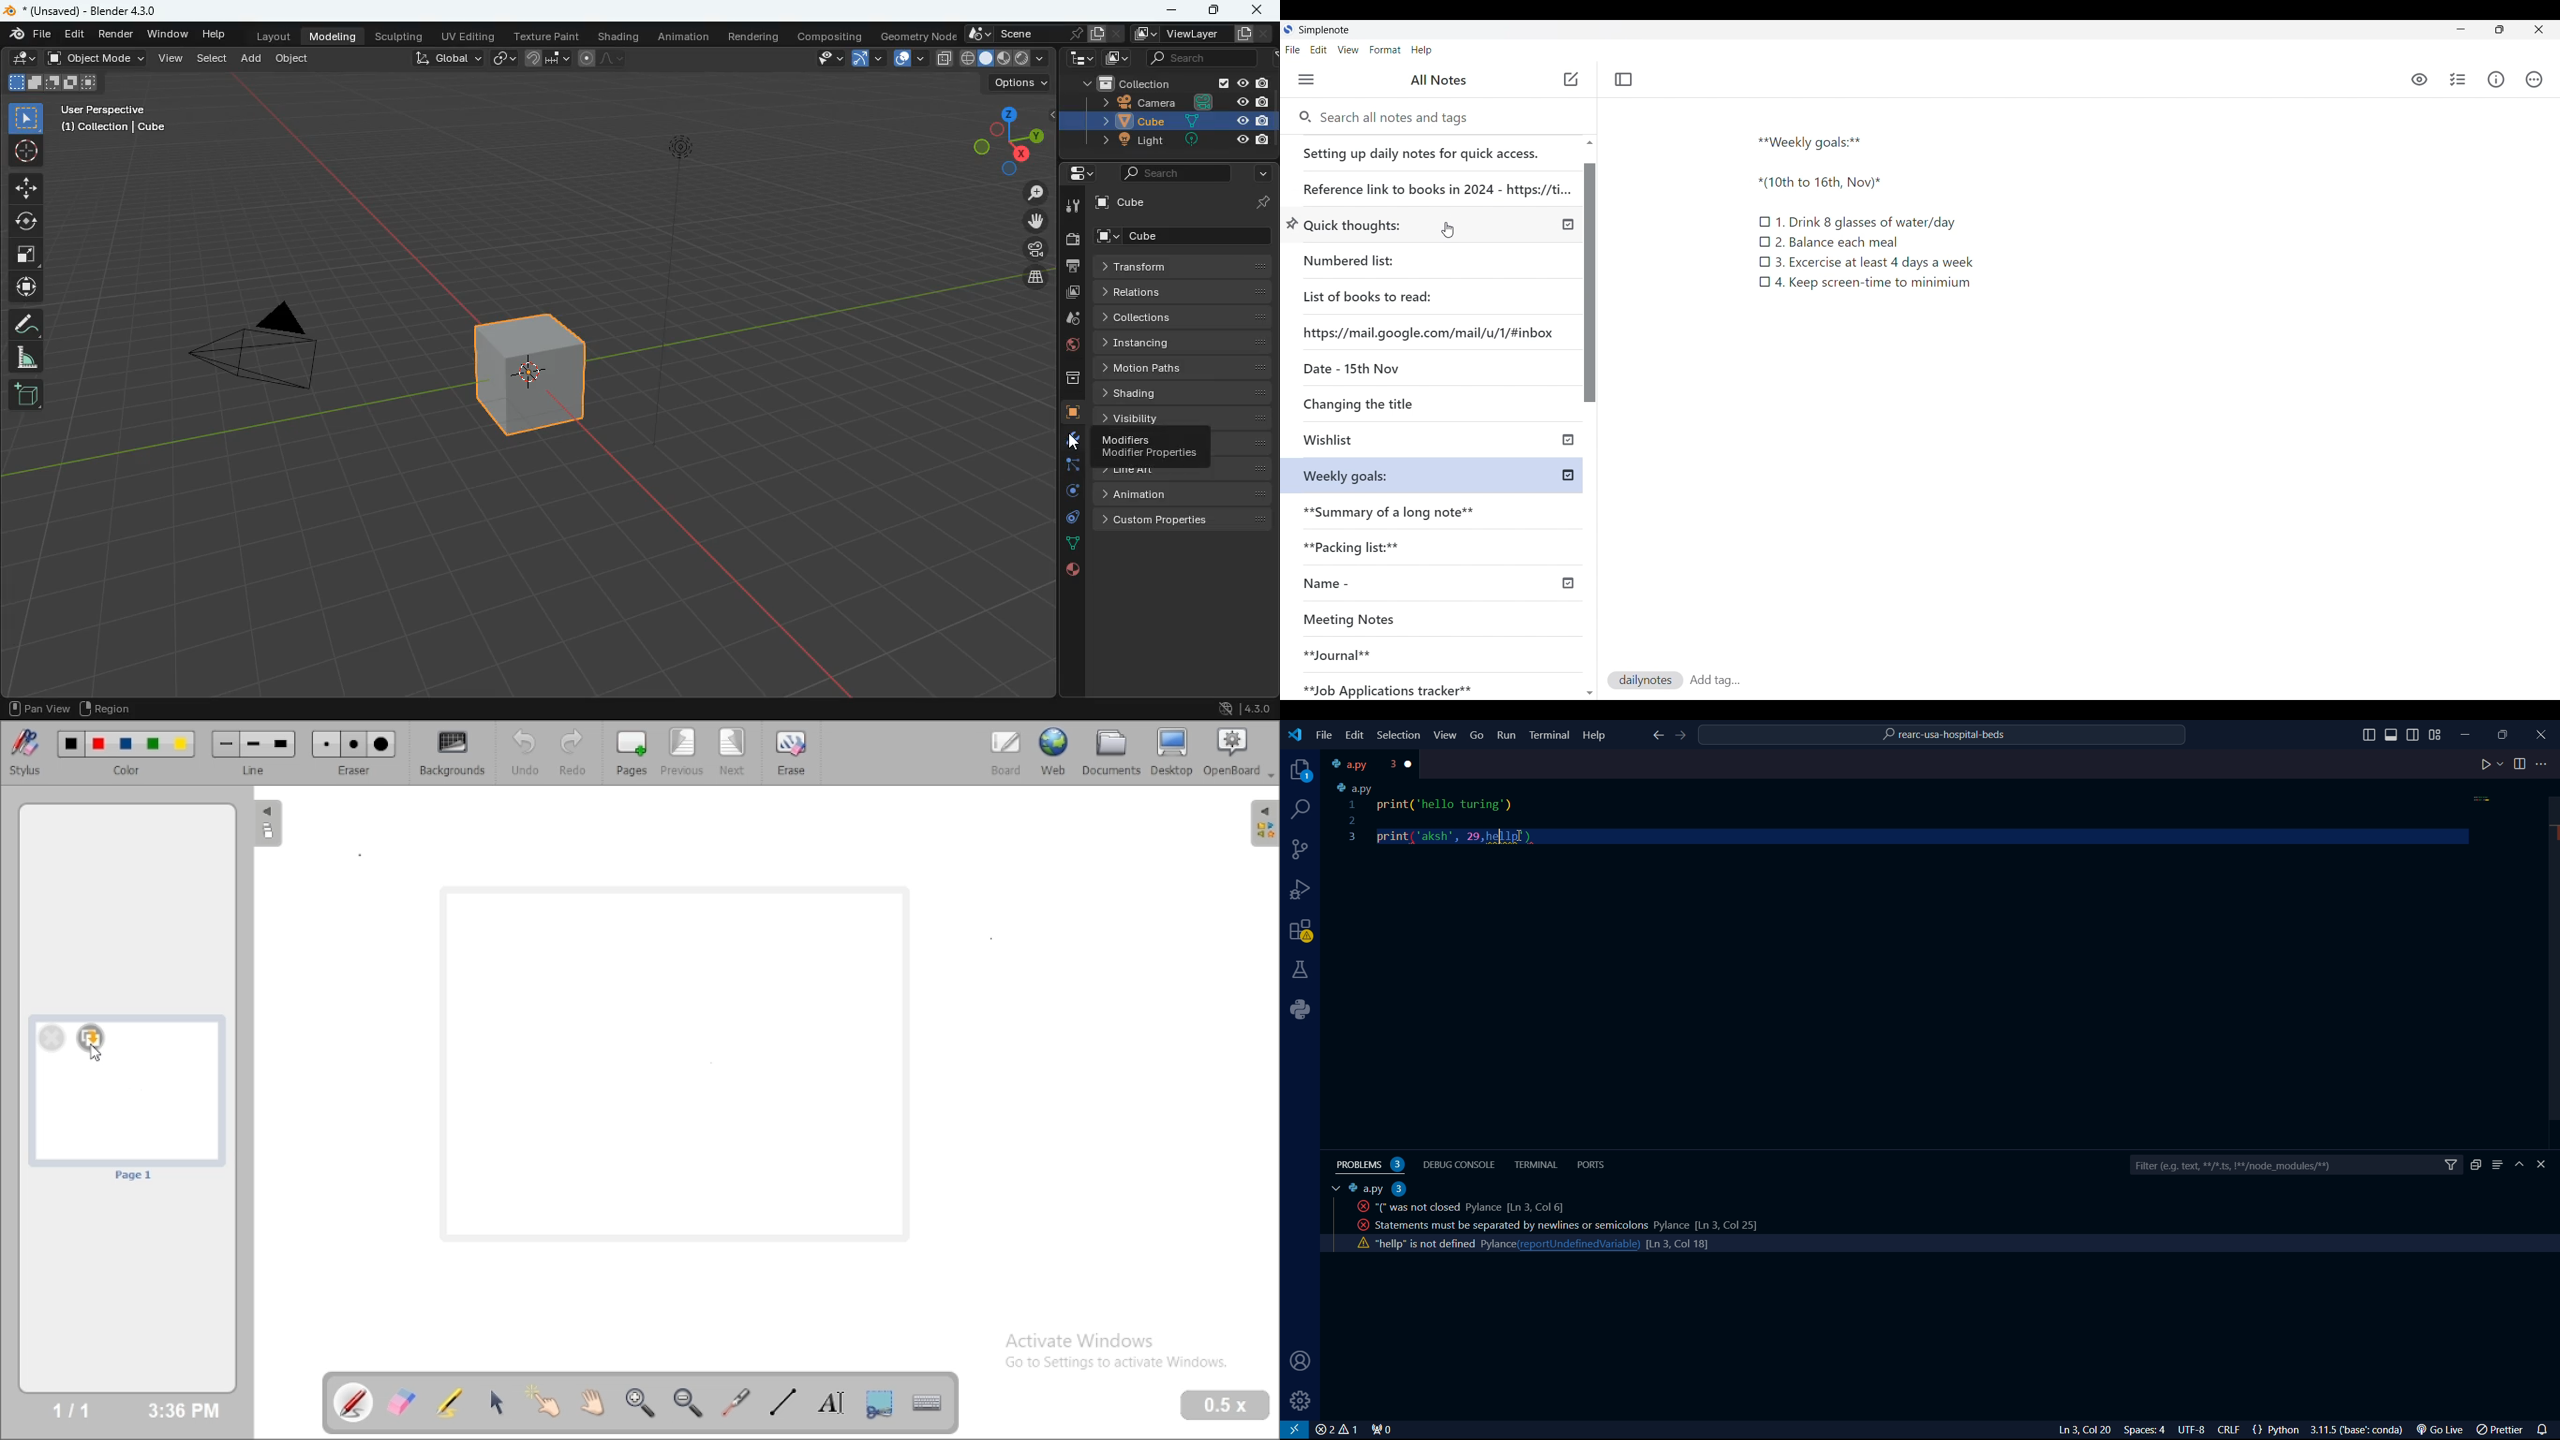  What do you see at coordinates (1399, 118) in the screenshot?
I see `Search notes and tags` at bounding box center [1399, 118].